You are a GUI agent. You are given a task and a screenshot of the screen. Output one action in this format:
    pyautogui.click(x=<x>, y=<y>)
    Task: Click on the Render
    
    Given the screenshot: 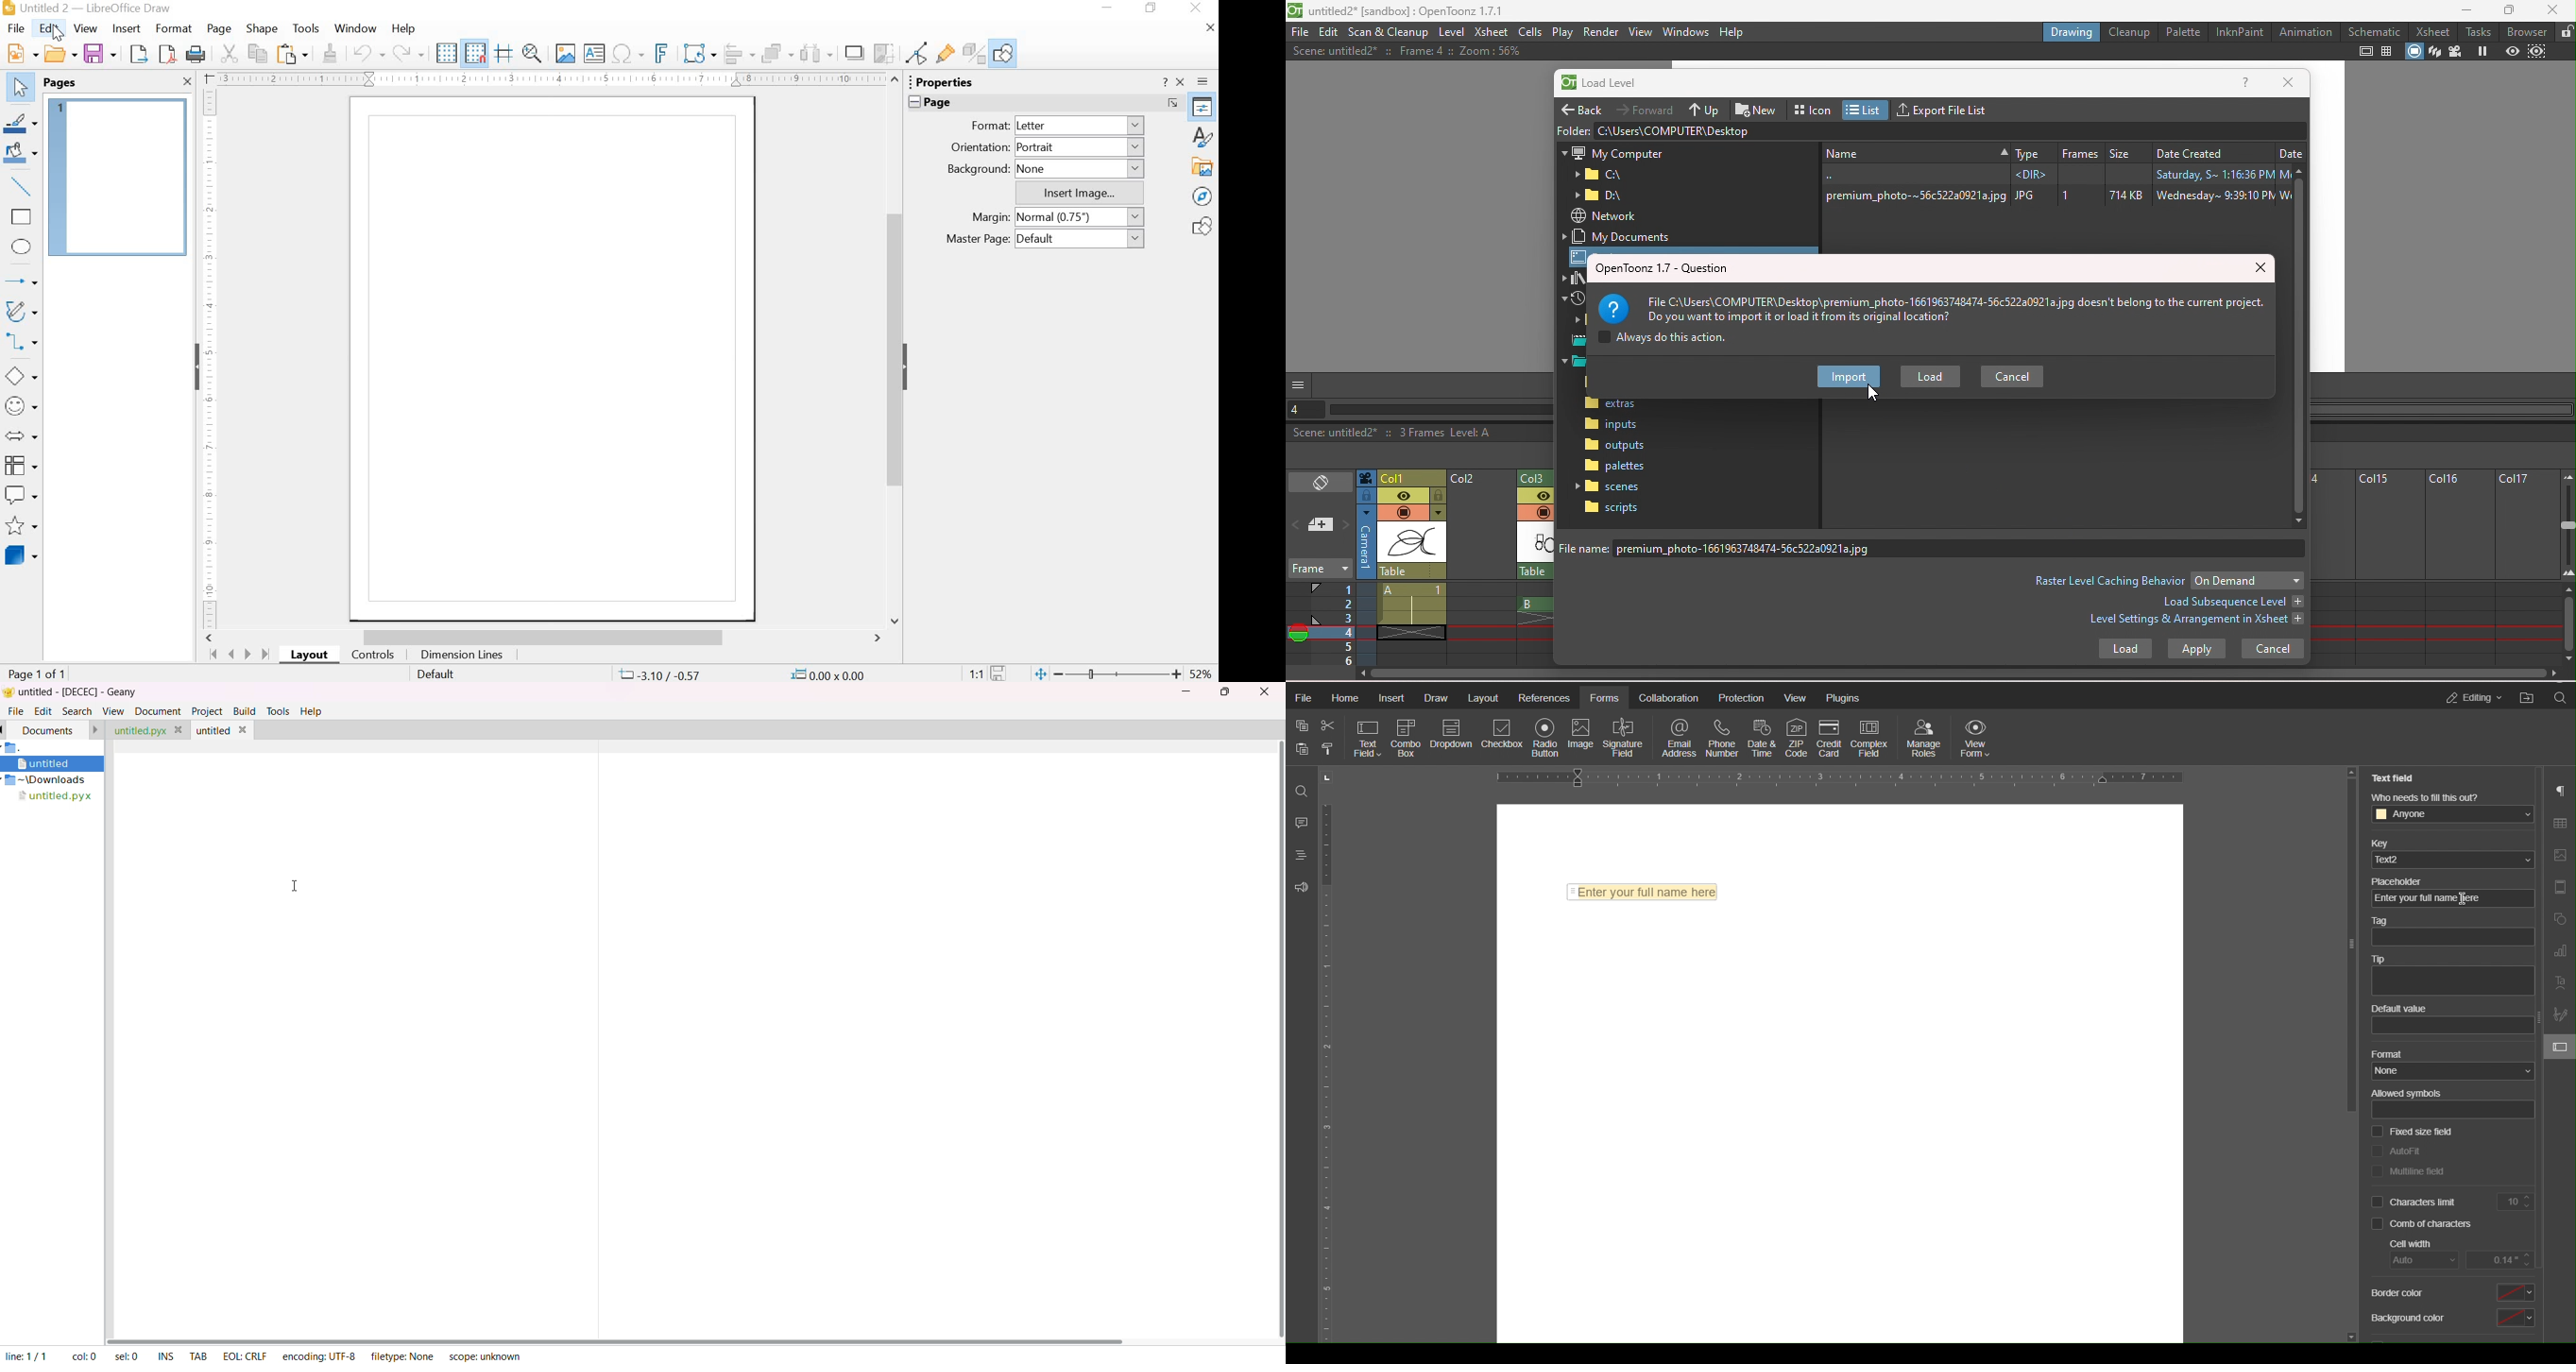 What is the action you would take?
    pyautogui.click(x=1600, y=32)
    